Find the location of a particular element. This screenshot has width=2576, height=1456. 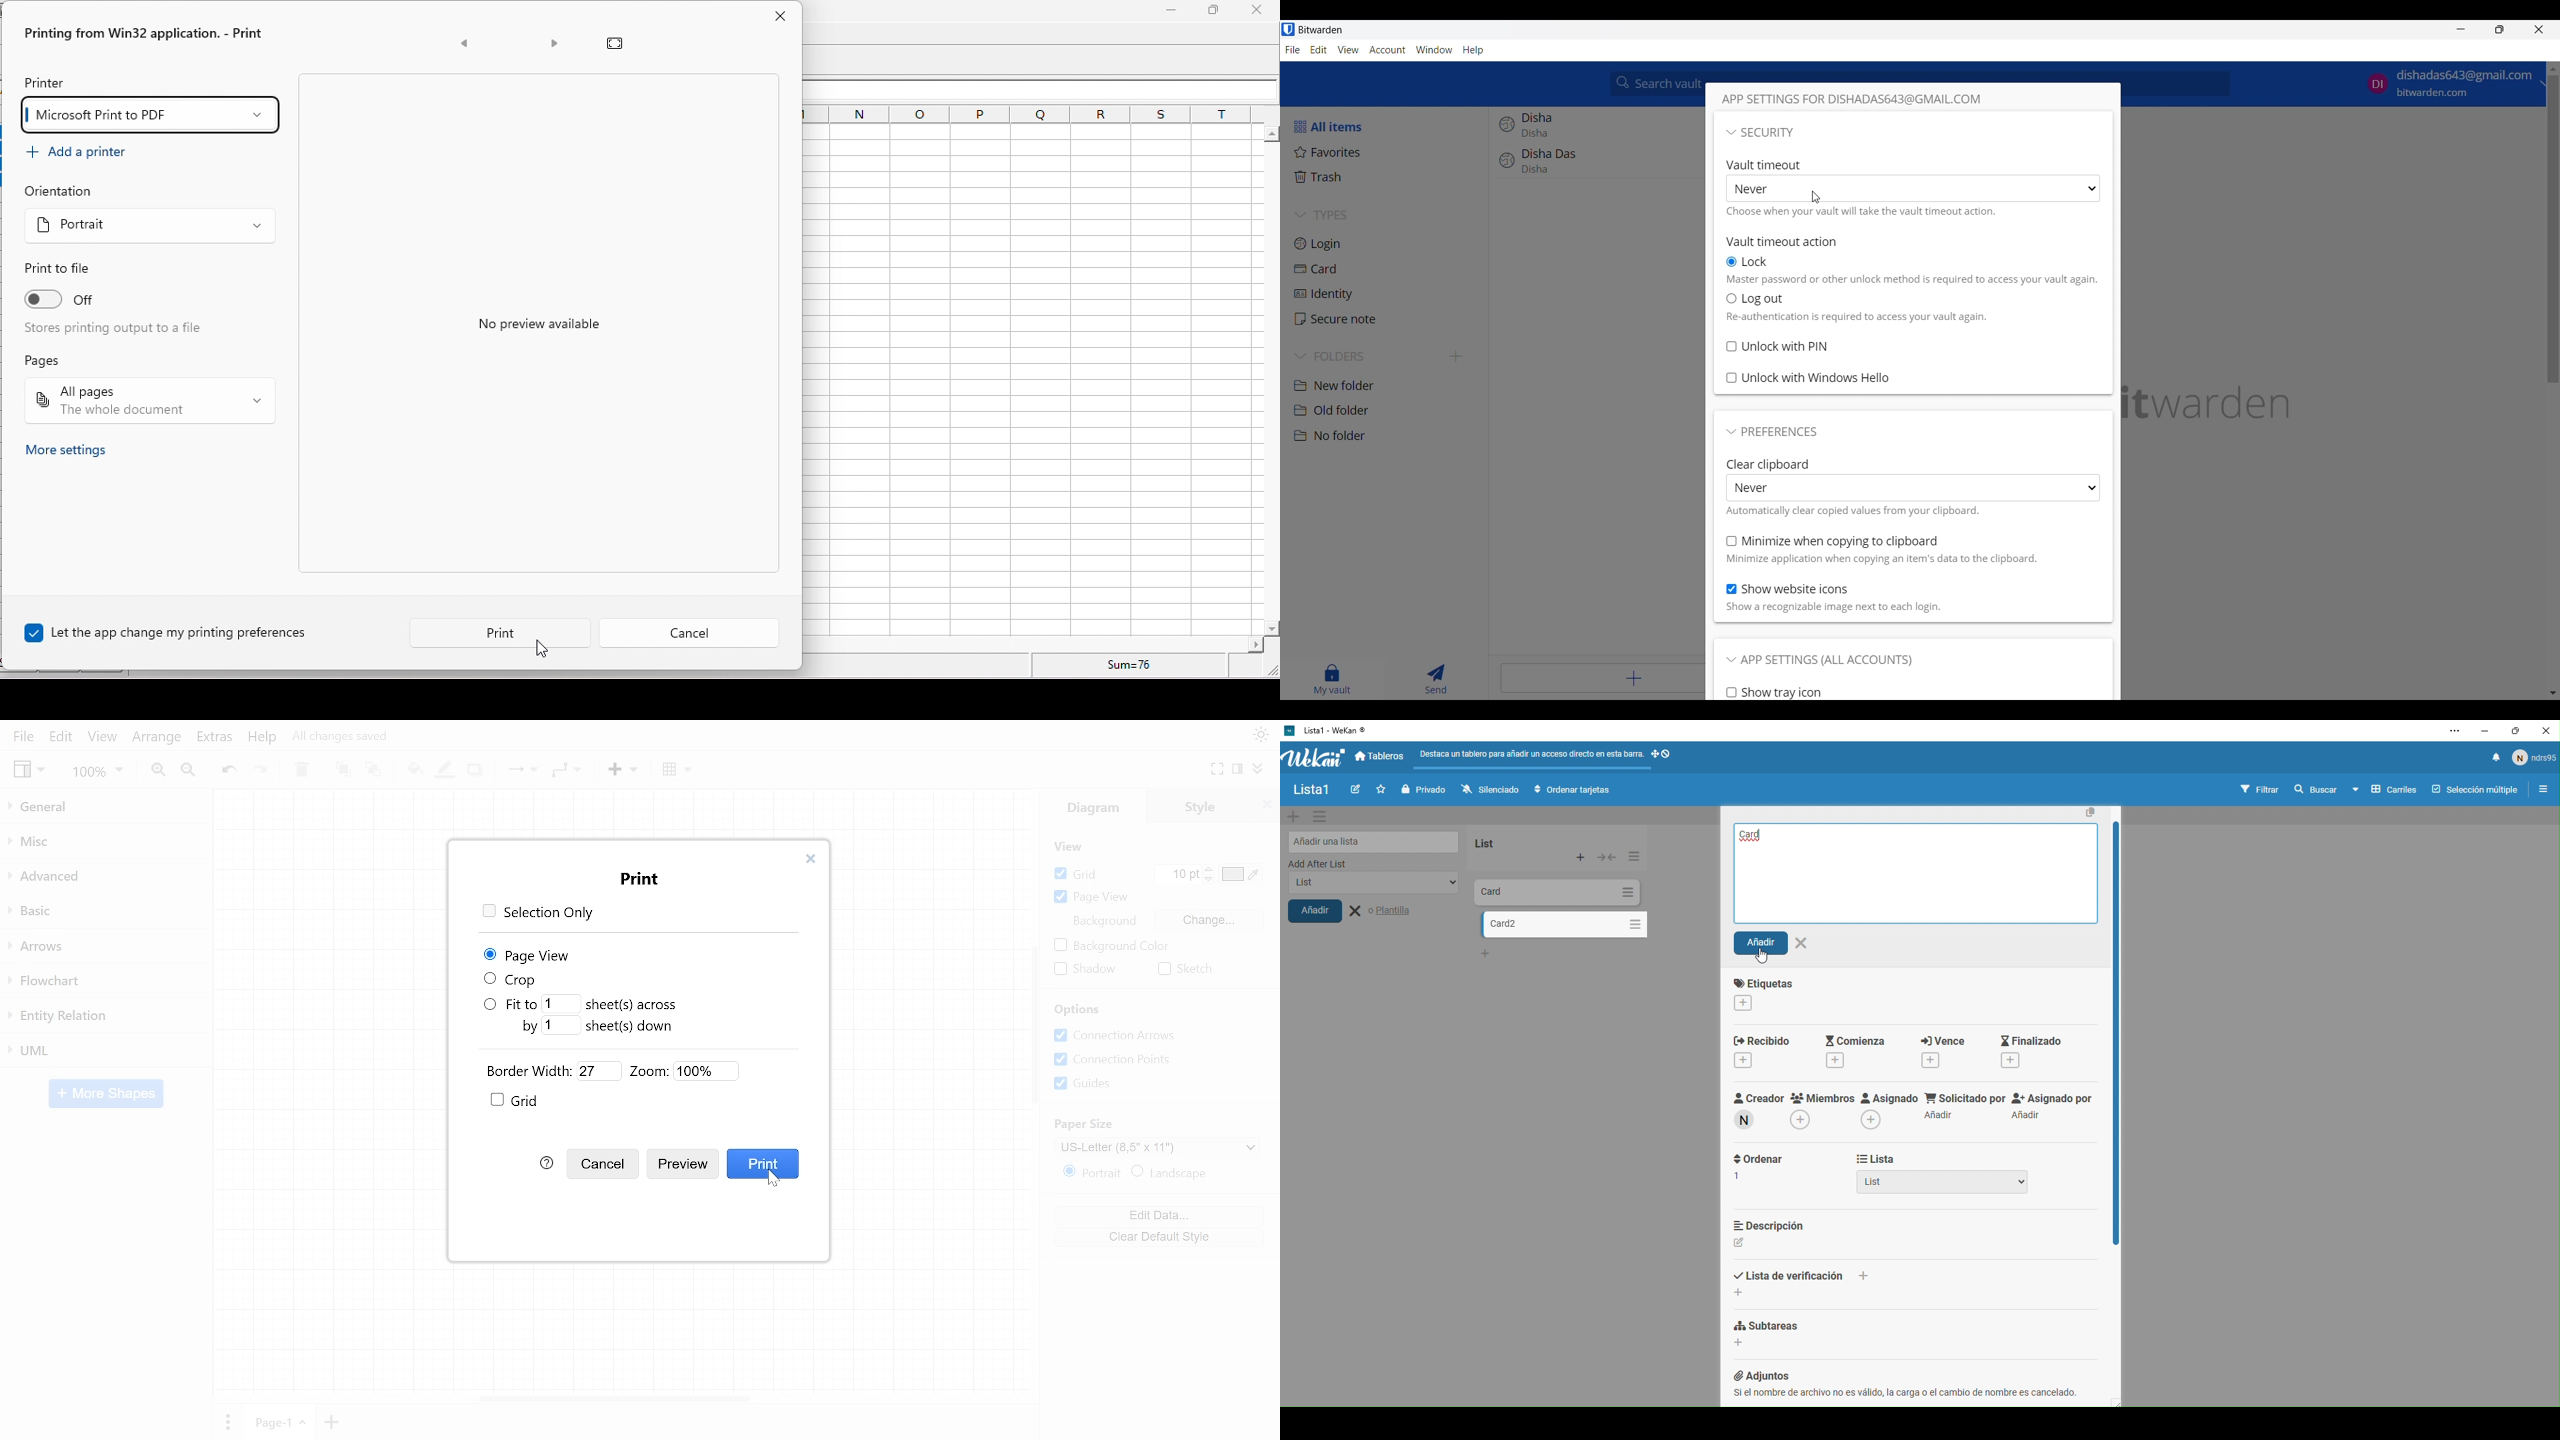

Sketch is located at coordinates (1189, 971).